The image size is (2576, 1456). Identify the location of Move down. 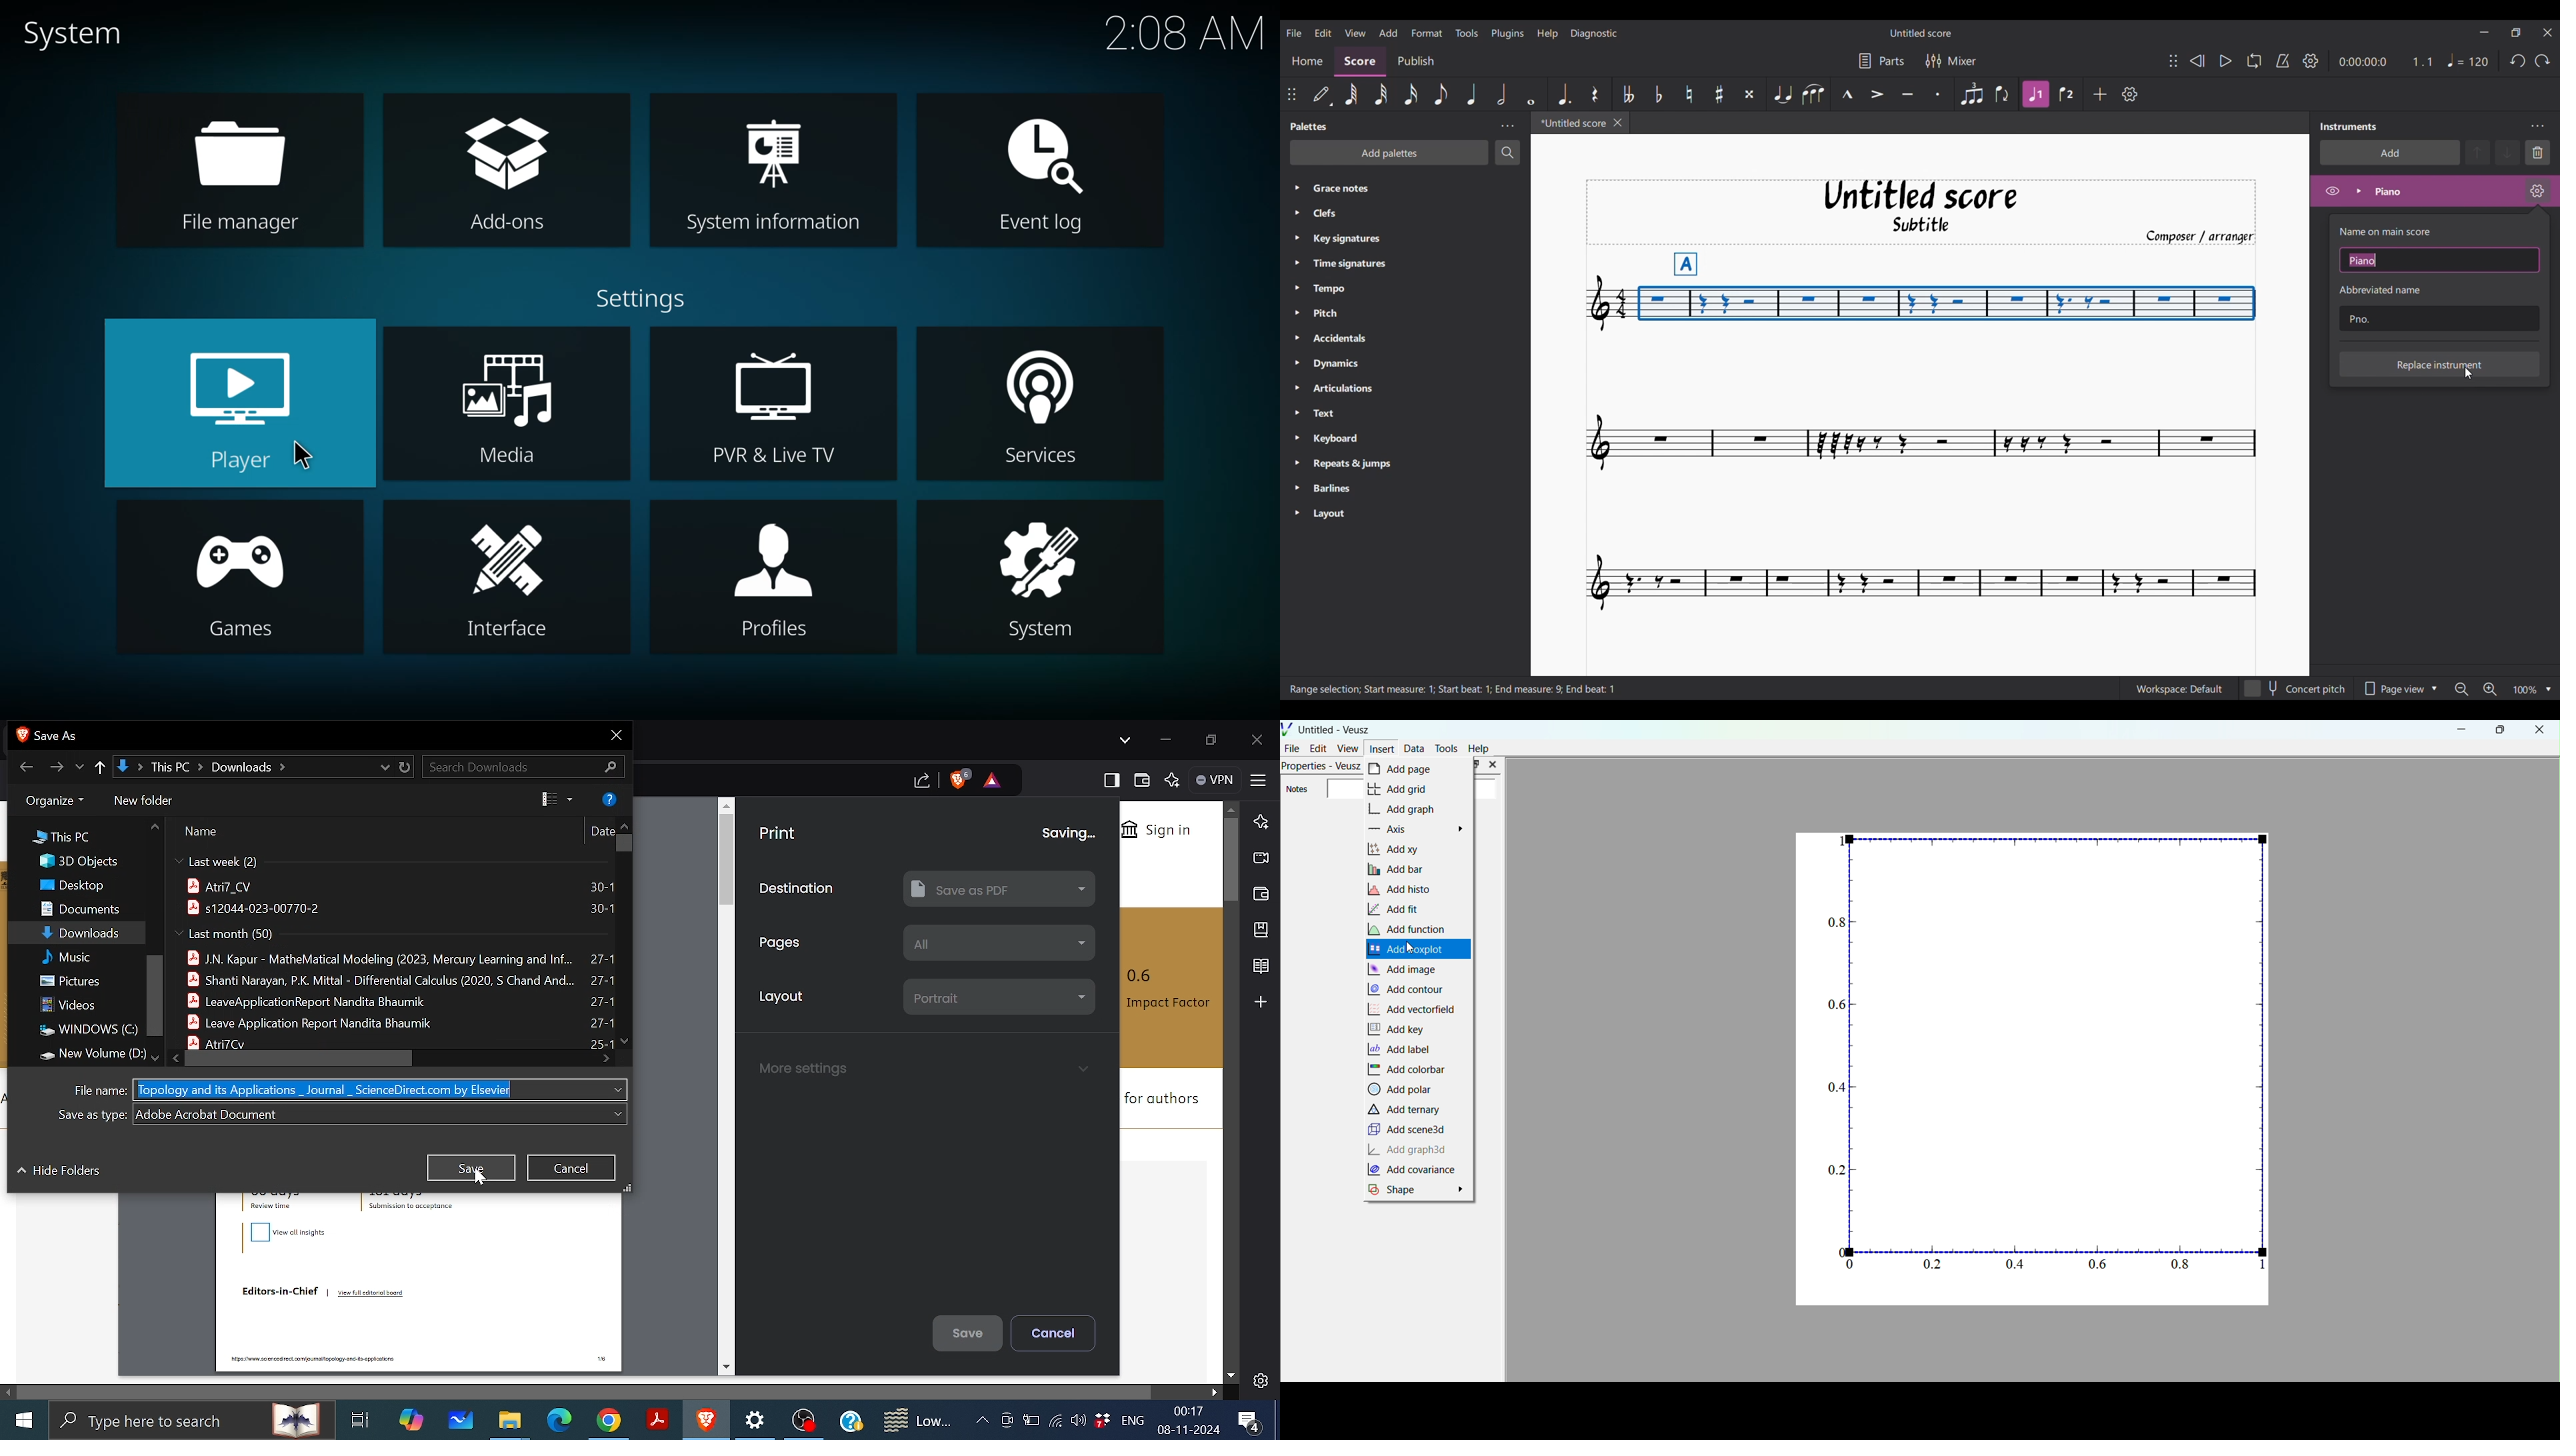
(624, 1040).